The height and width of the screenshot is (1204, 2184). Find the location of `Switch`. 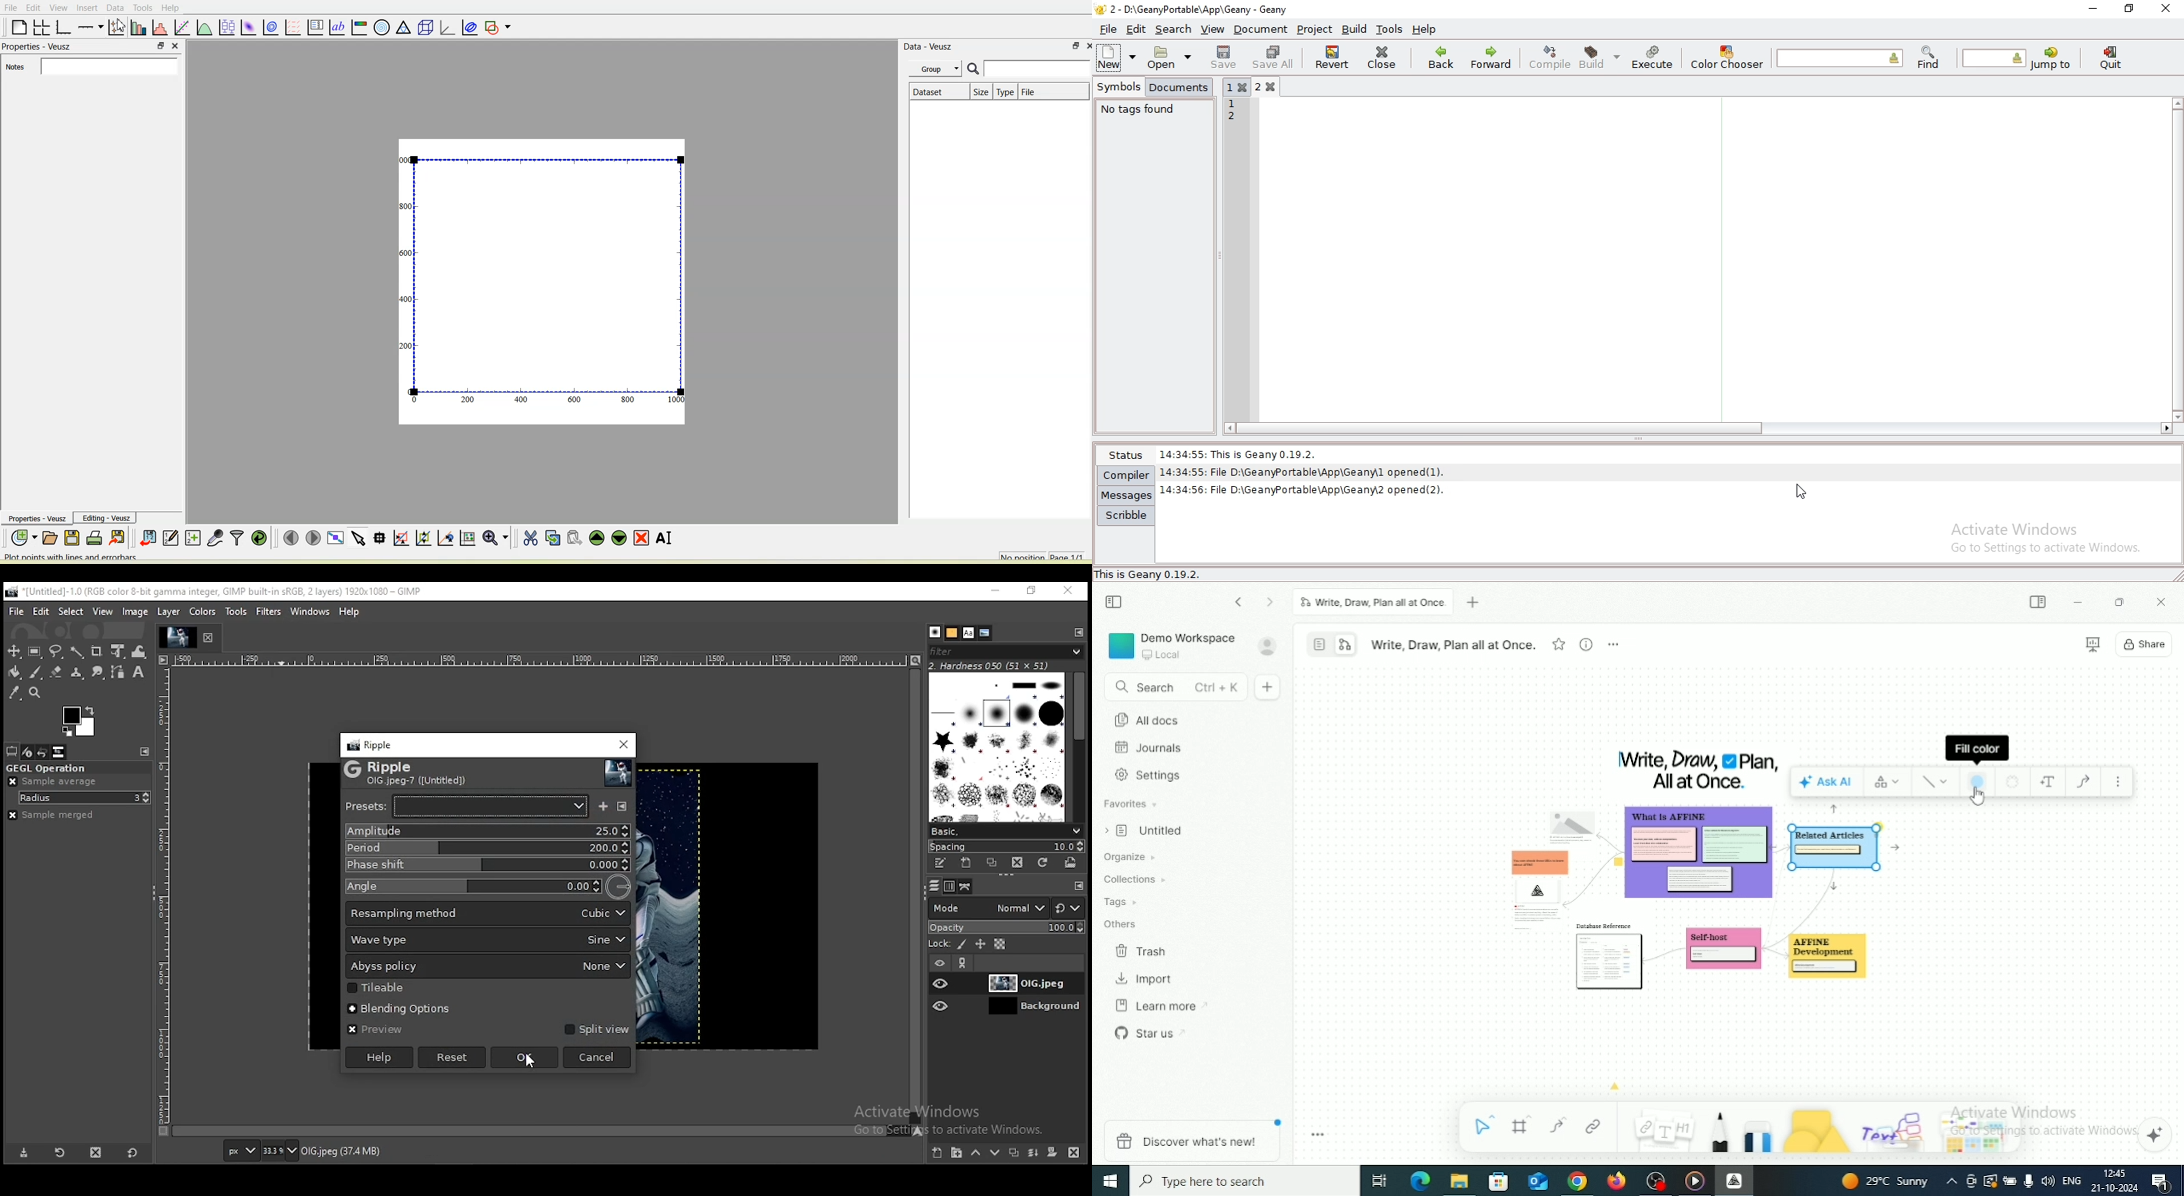

Switch is located at coordinates (1332, 643).